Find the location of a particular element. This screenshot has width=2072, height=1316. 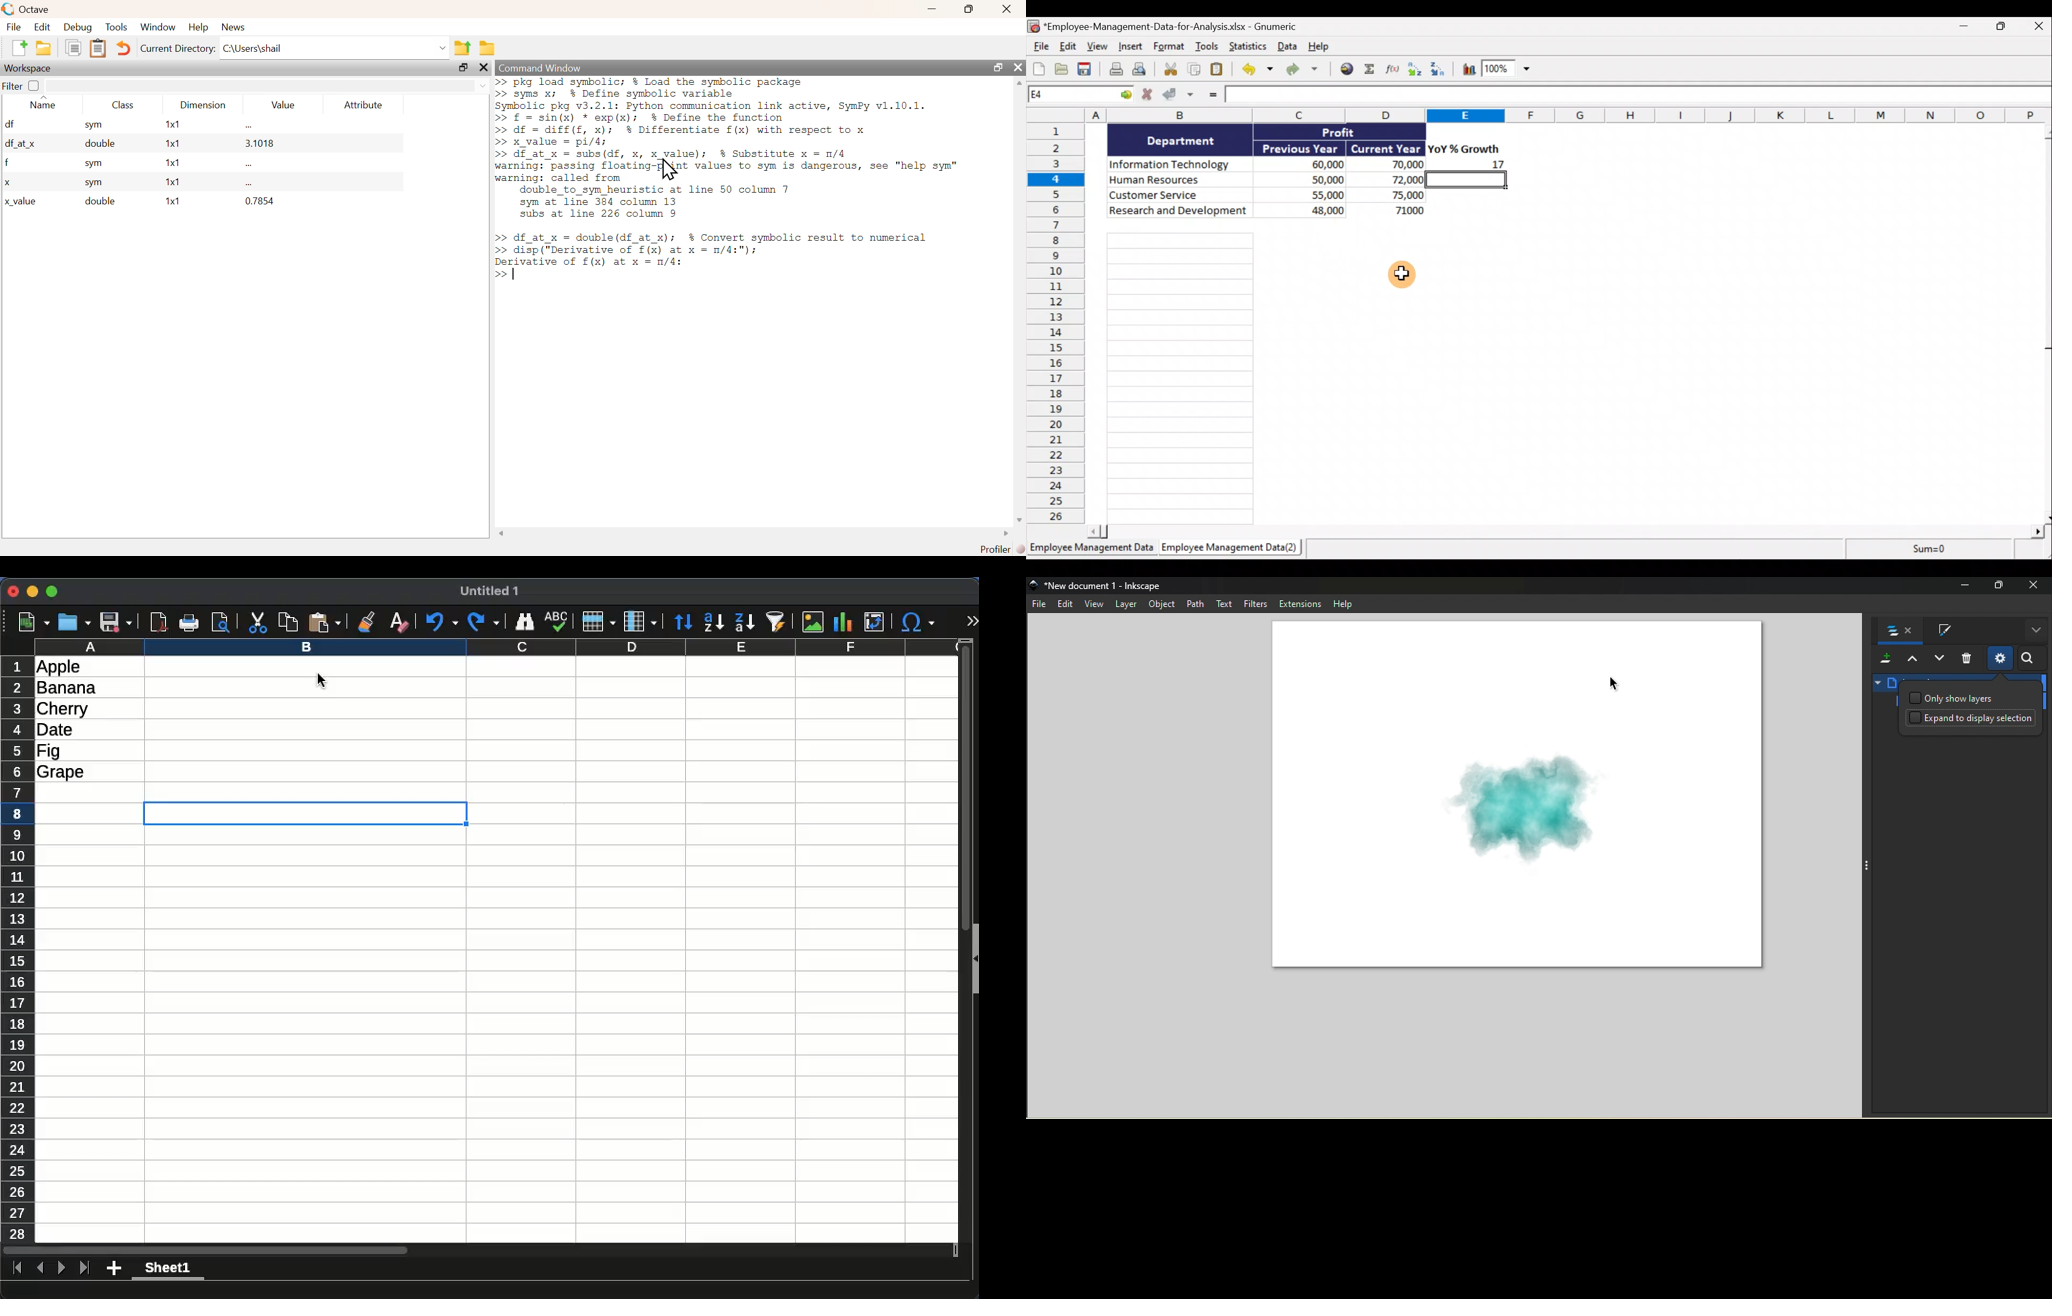

previous sheet is located at coordinates (40, 1268).